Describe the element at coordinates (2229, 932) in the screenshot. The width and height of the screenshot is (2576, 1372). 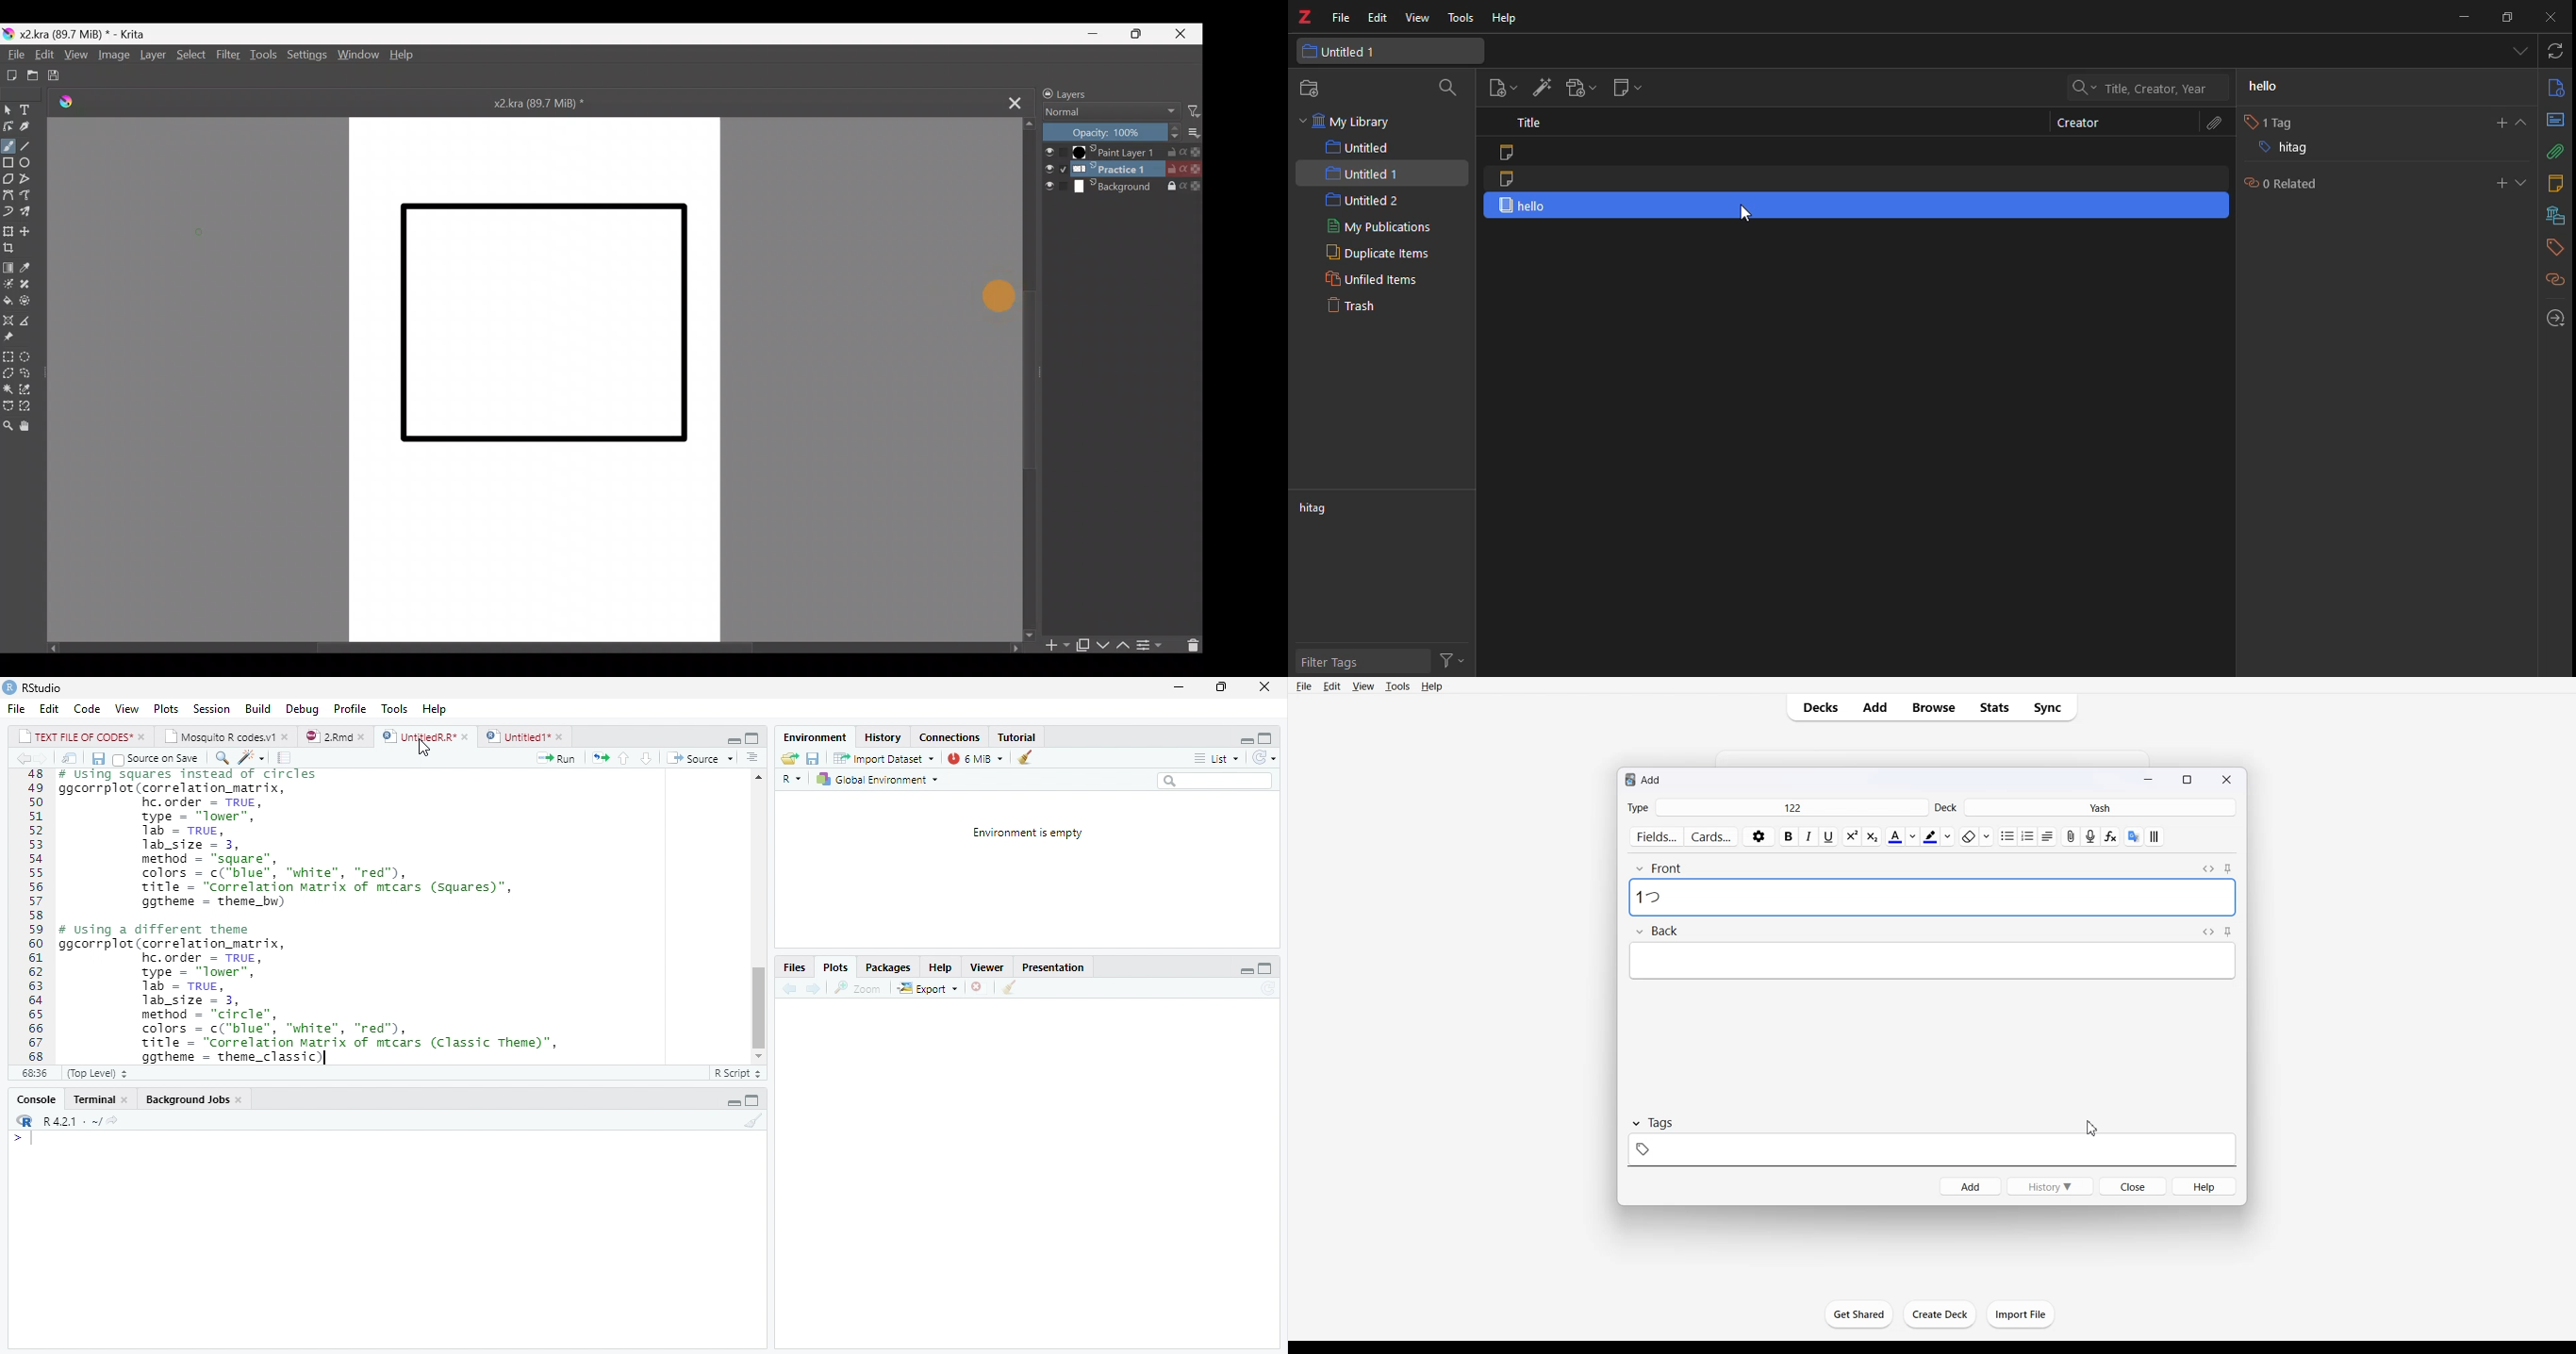
I see `Toggle sticky` at that location.